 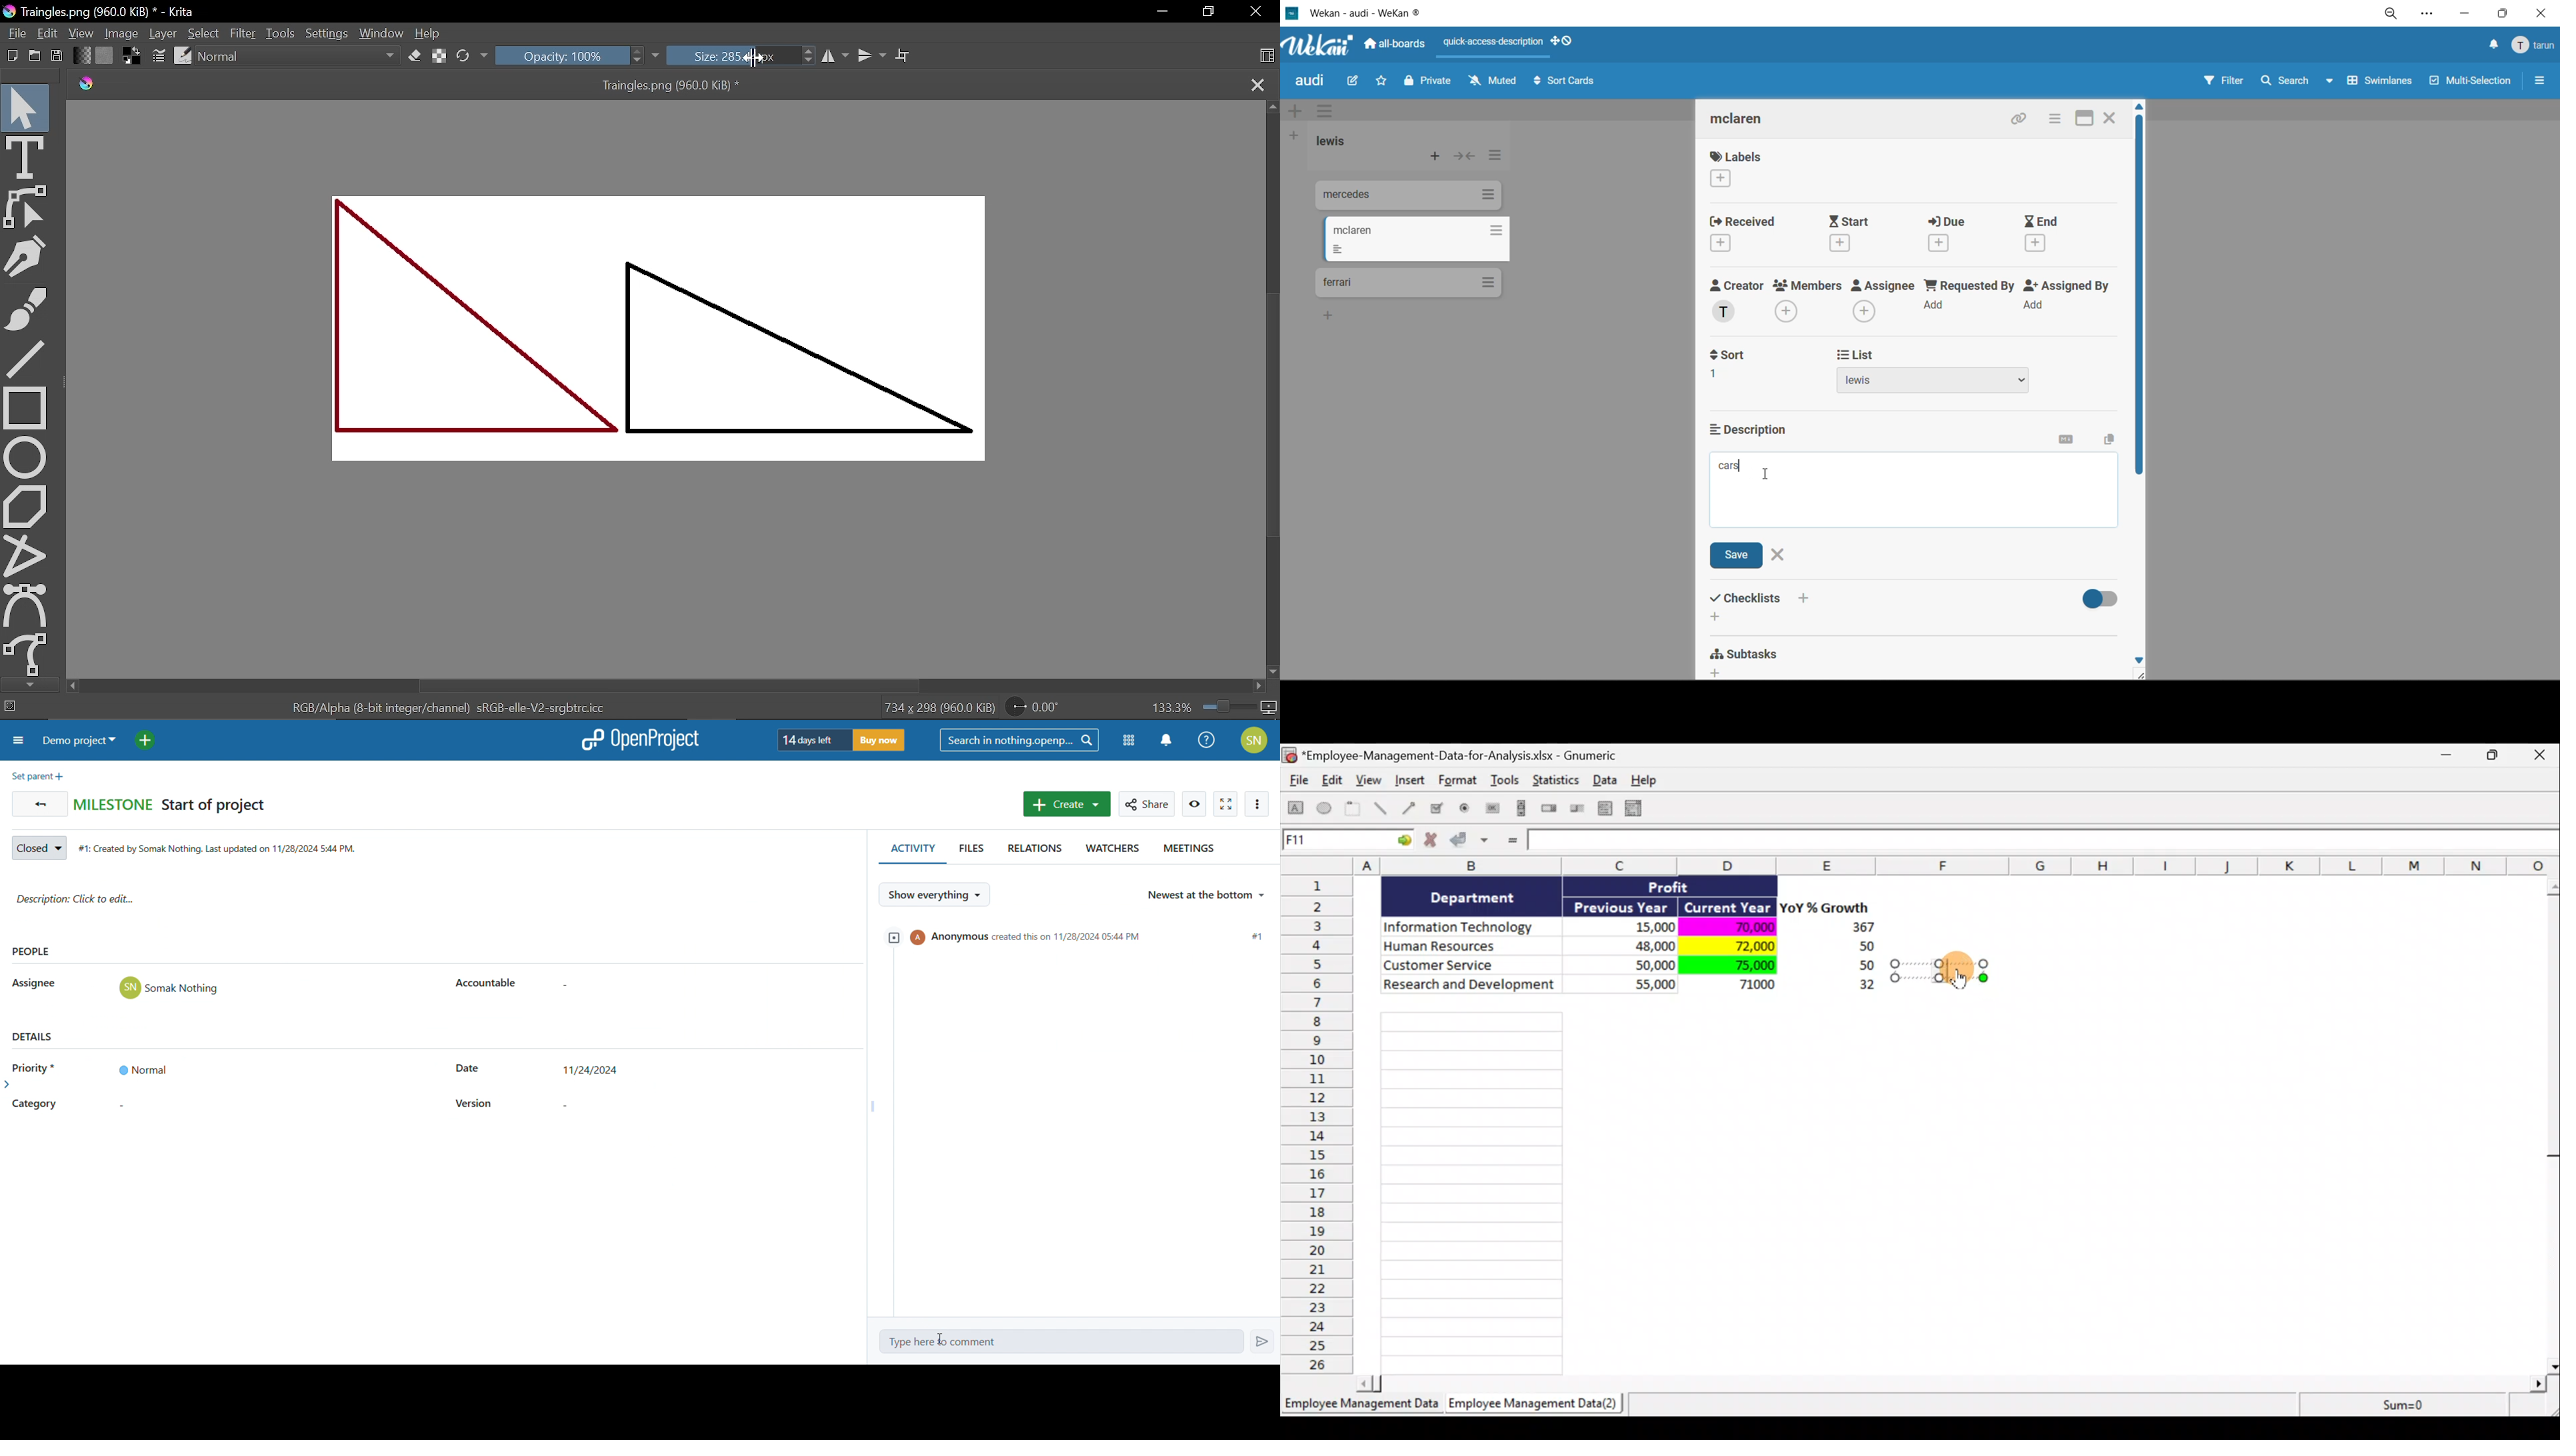 I want to click on Ellipse tool, so click(x=26, y=457).